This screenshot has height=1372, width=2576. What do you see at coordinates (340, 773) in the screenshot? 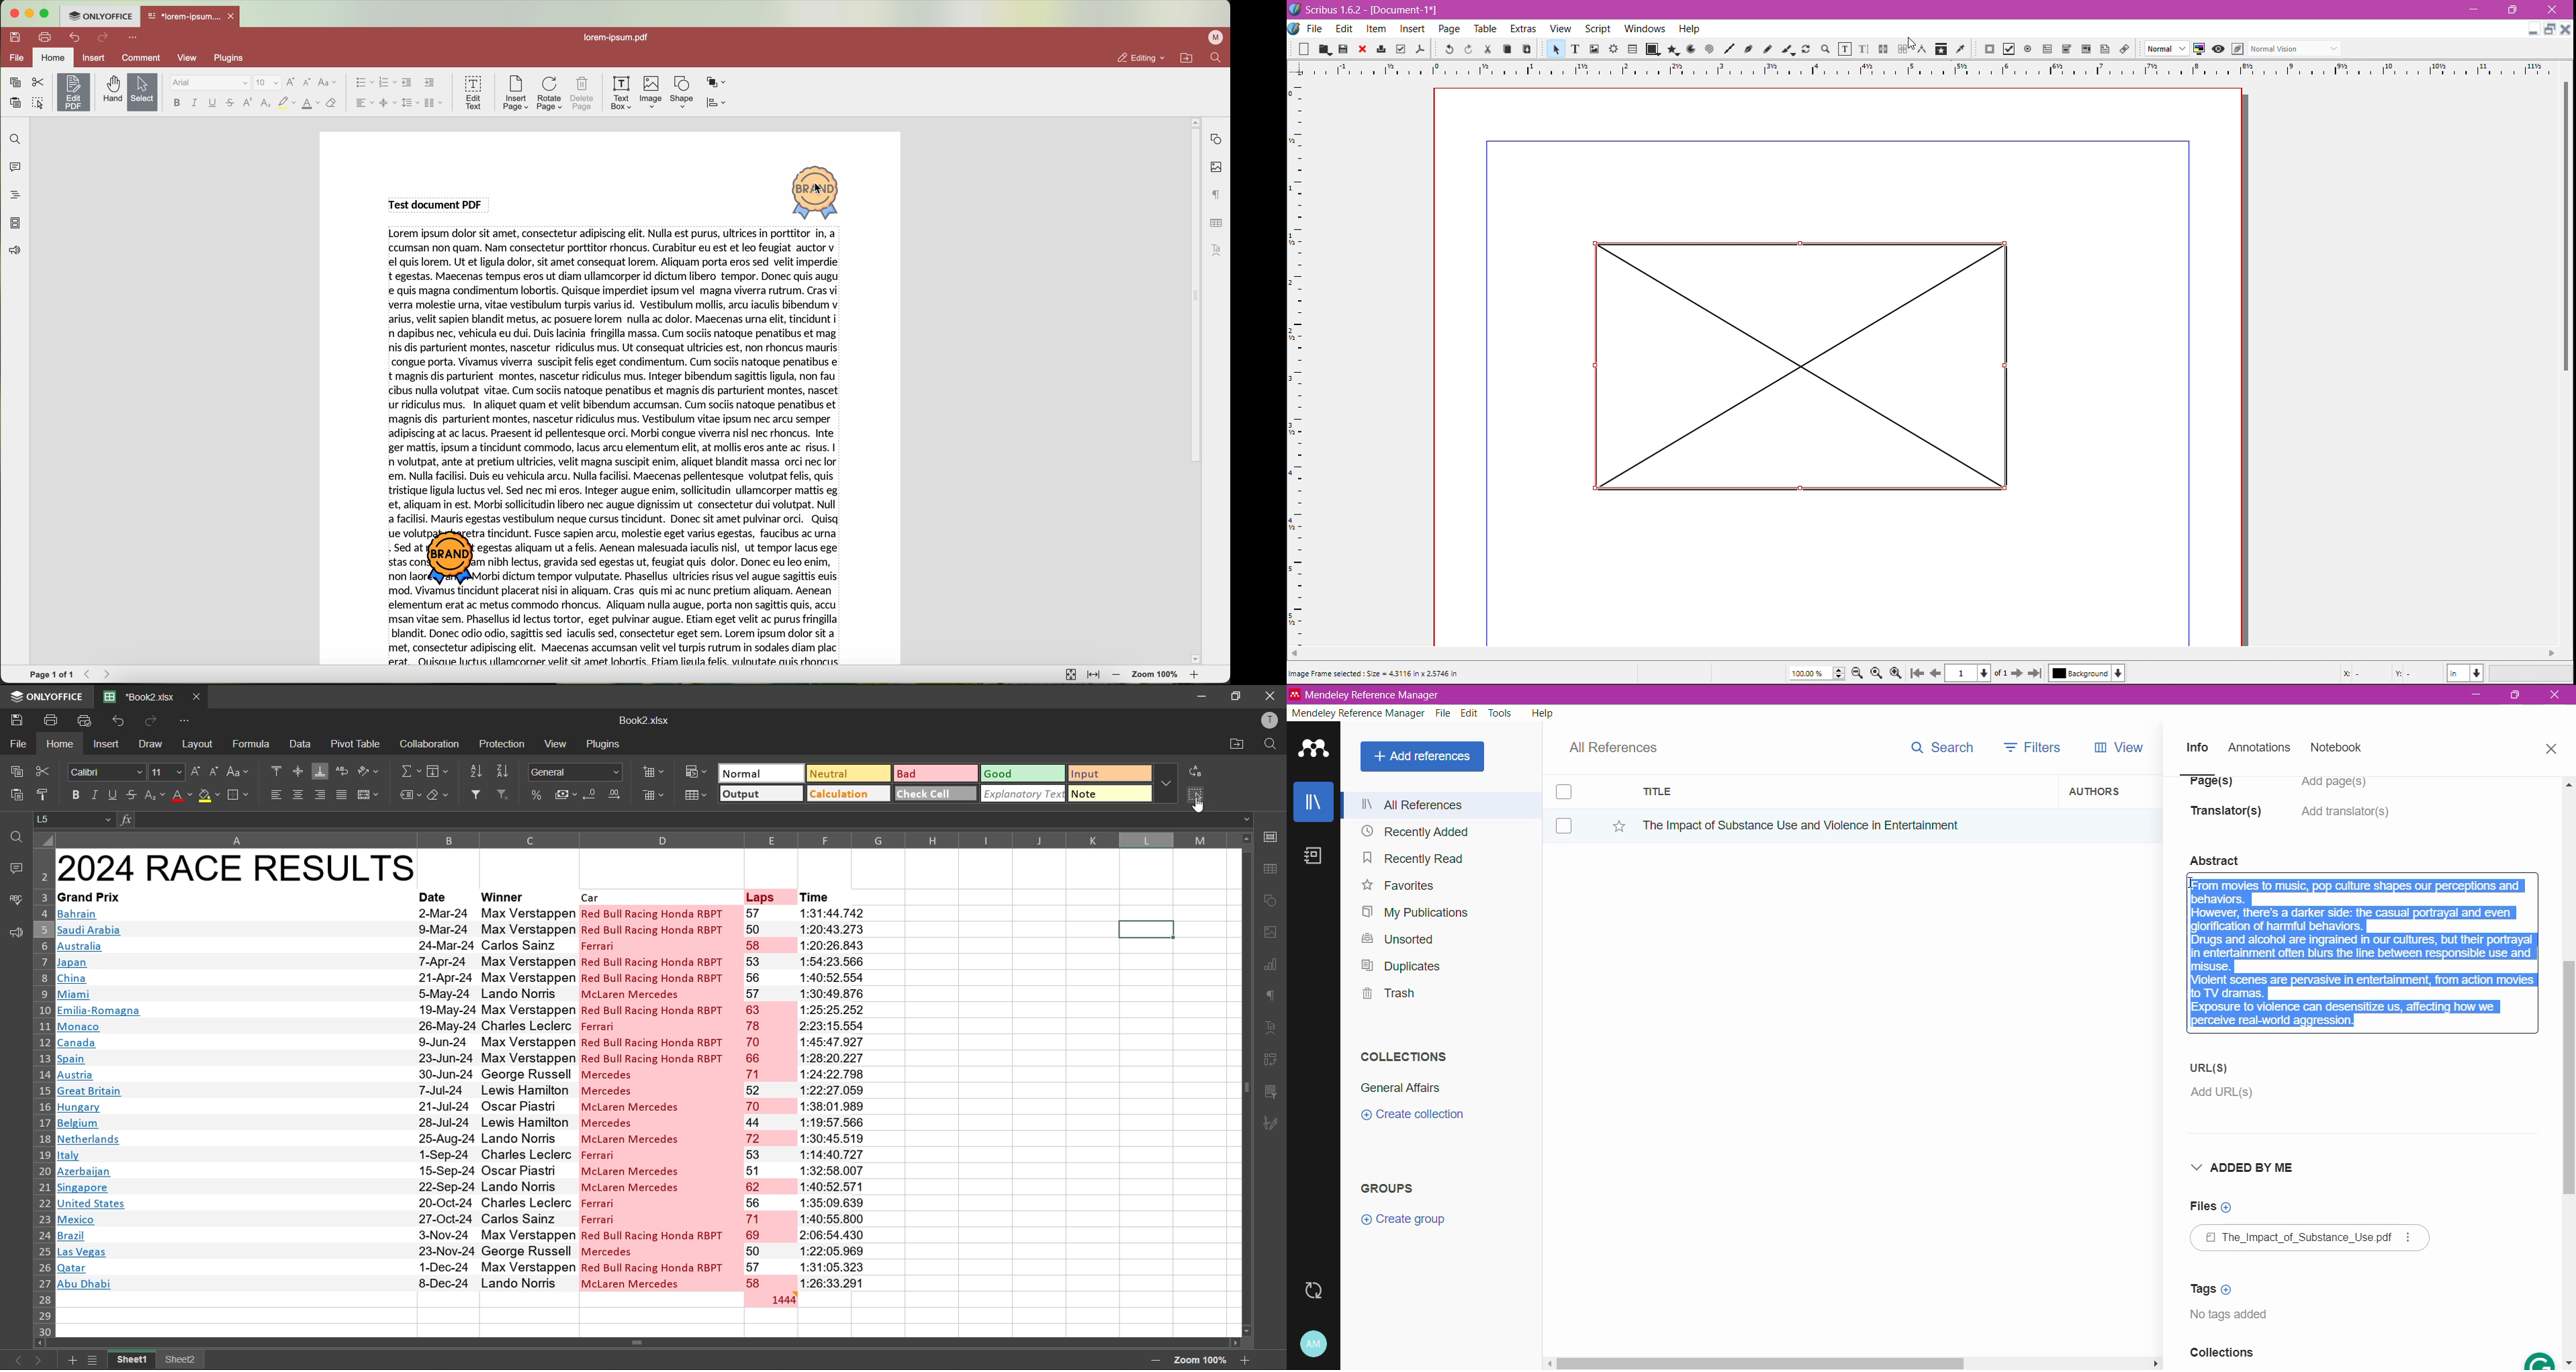
I see `wrap text` at bounding box center [340, 773].